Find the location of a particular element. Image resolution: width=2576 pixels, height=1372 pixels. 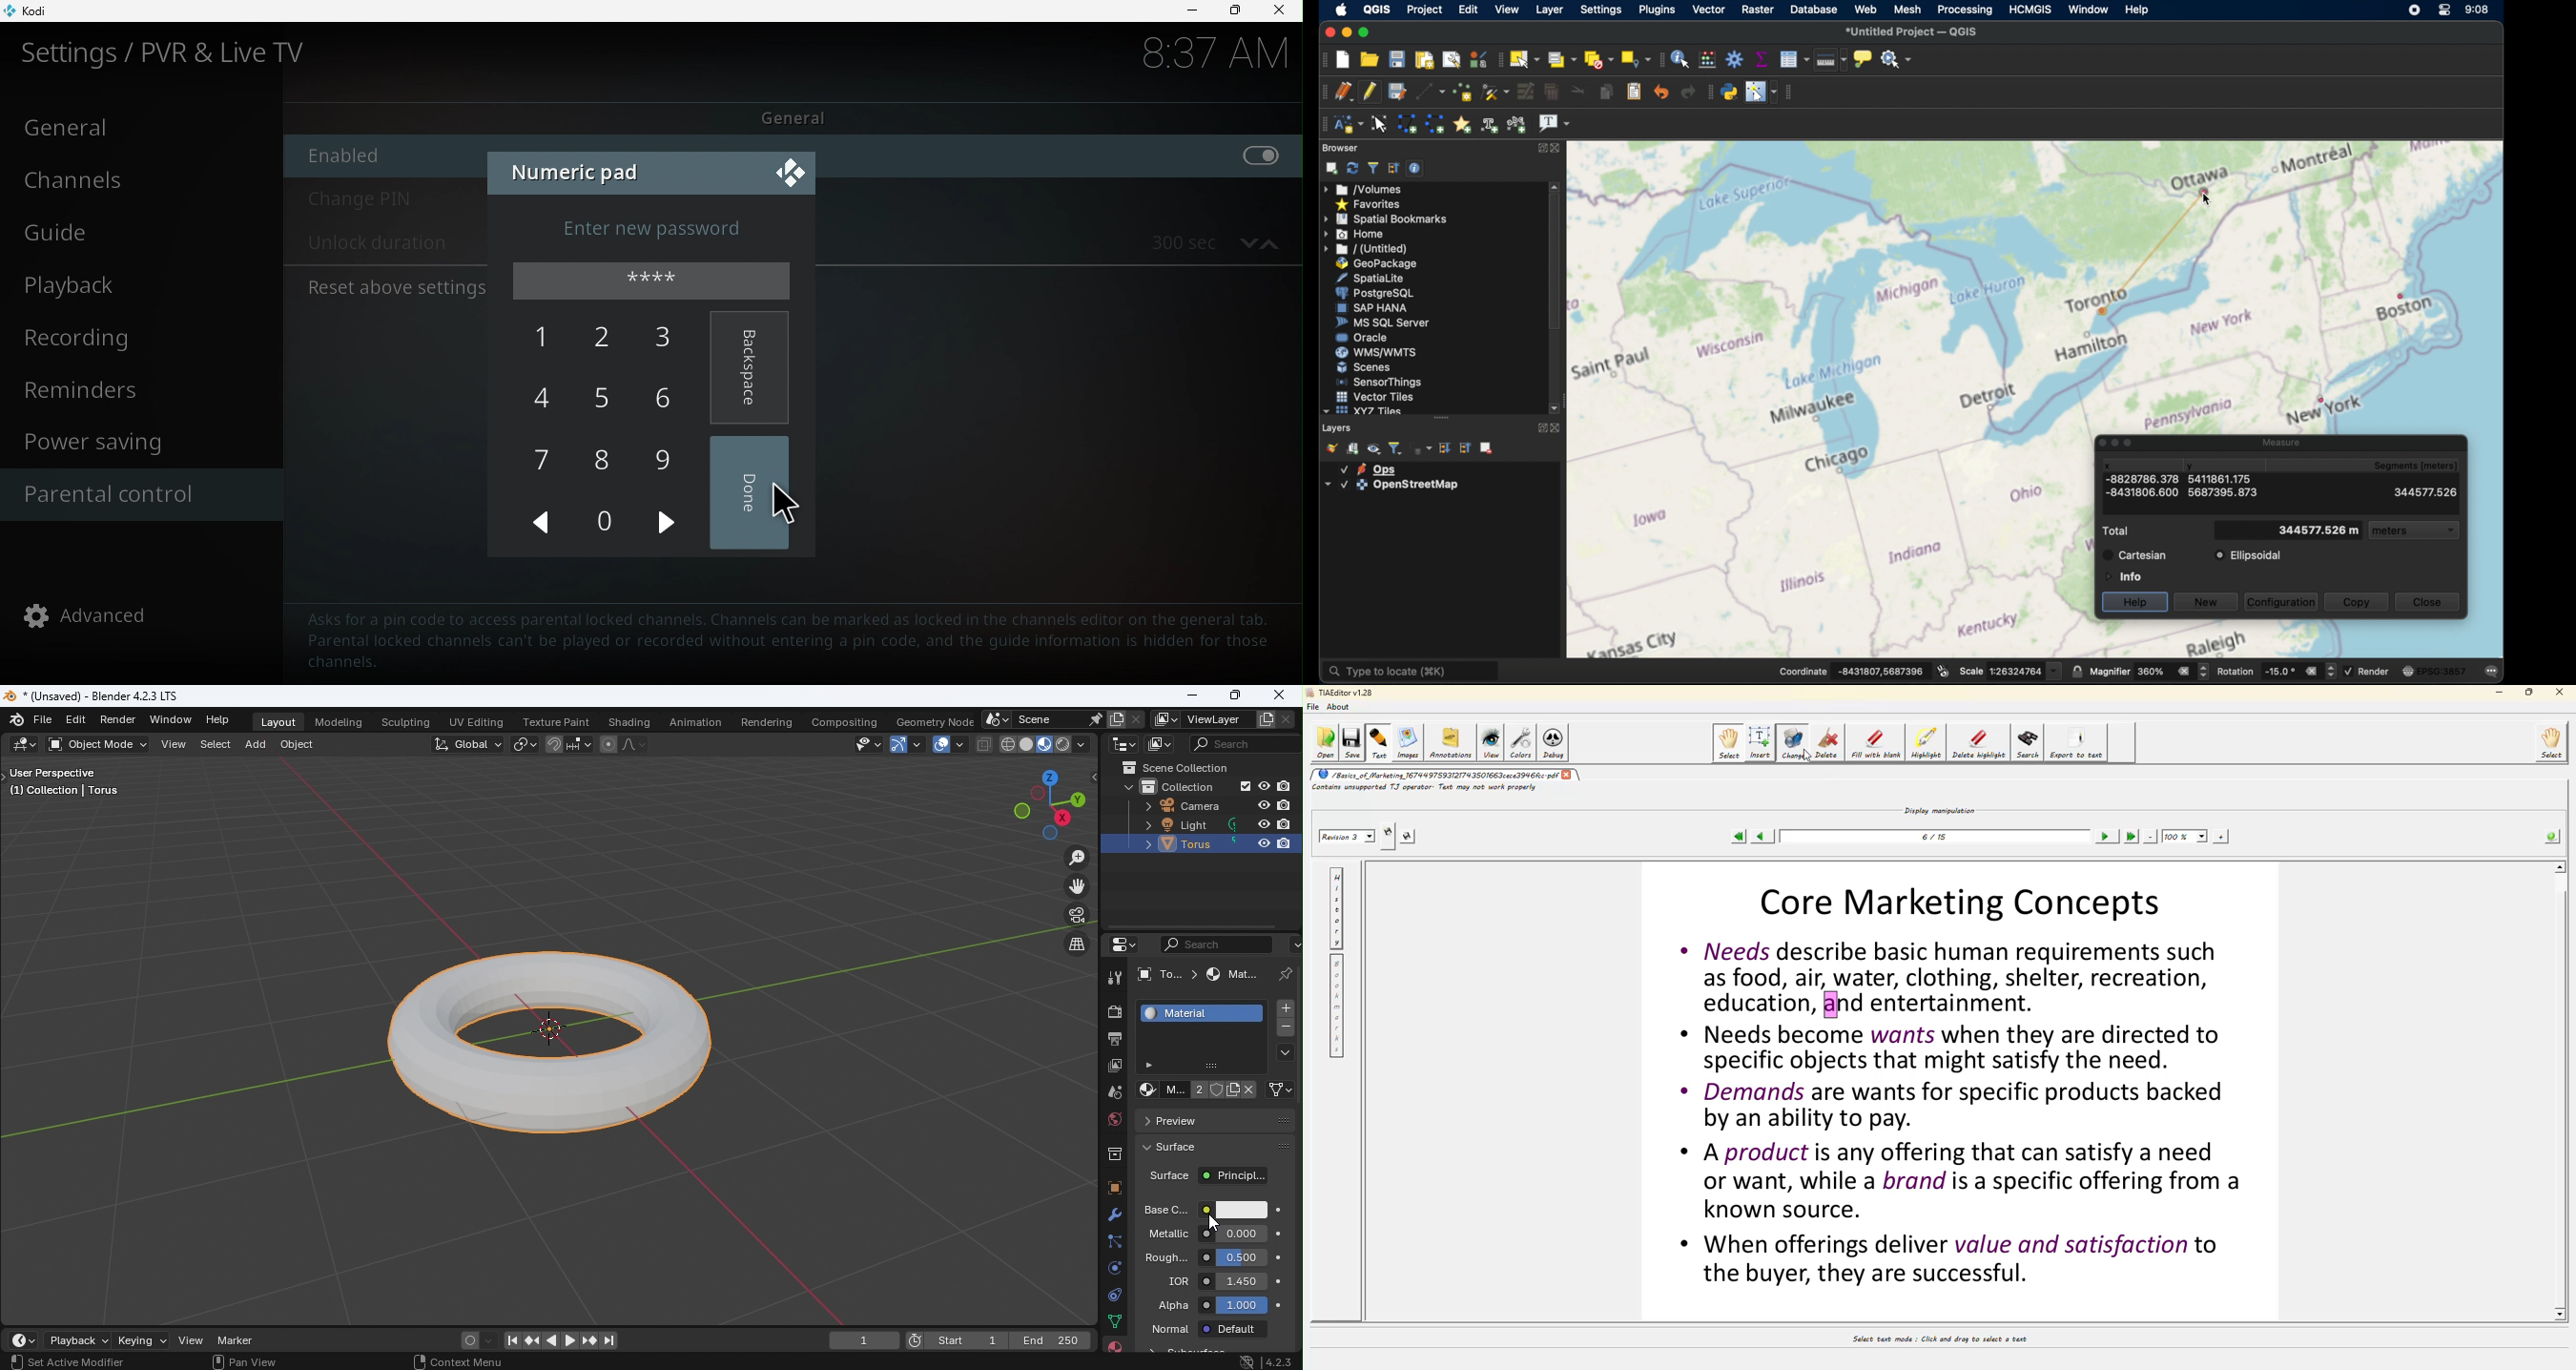

open field calculator is located at coordinates (1709, 58).